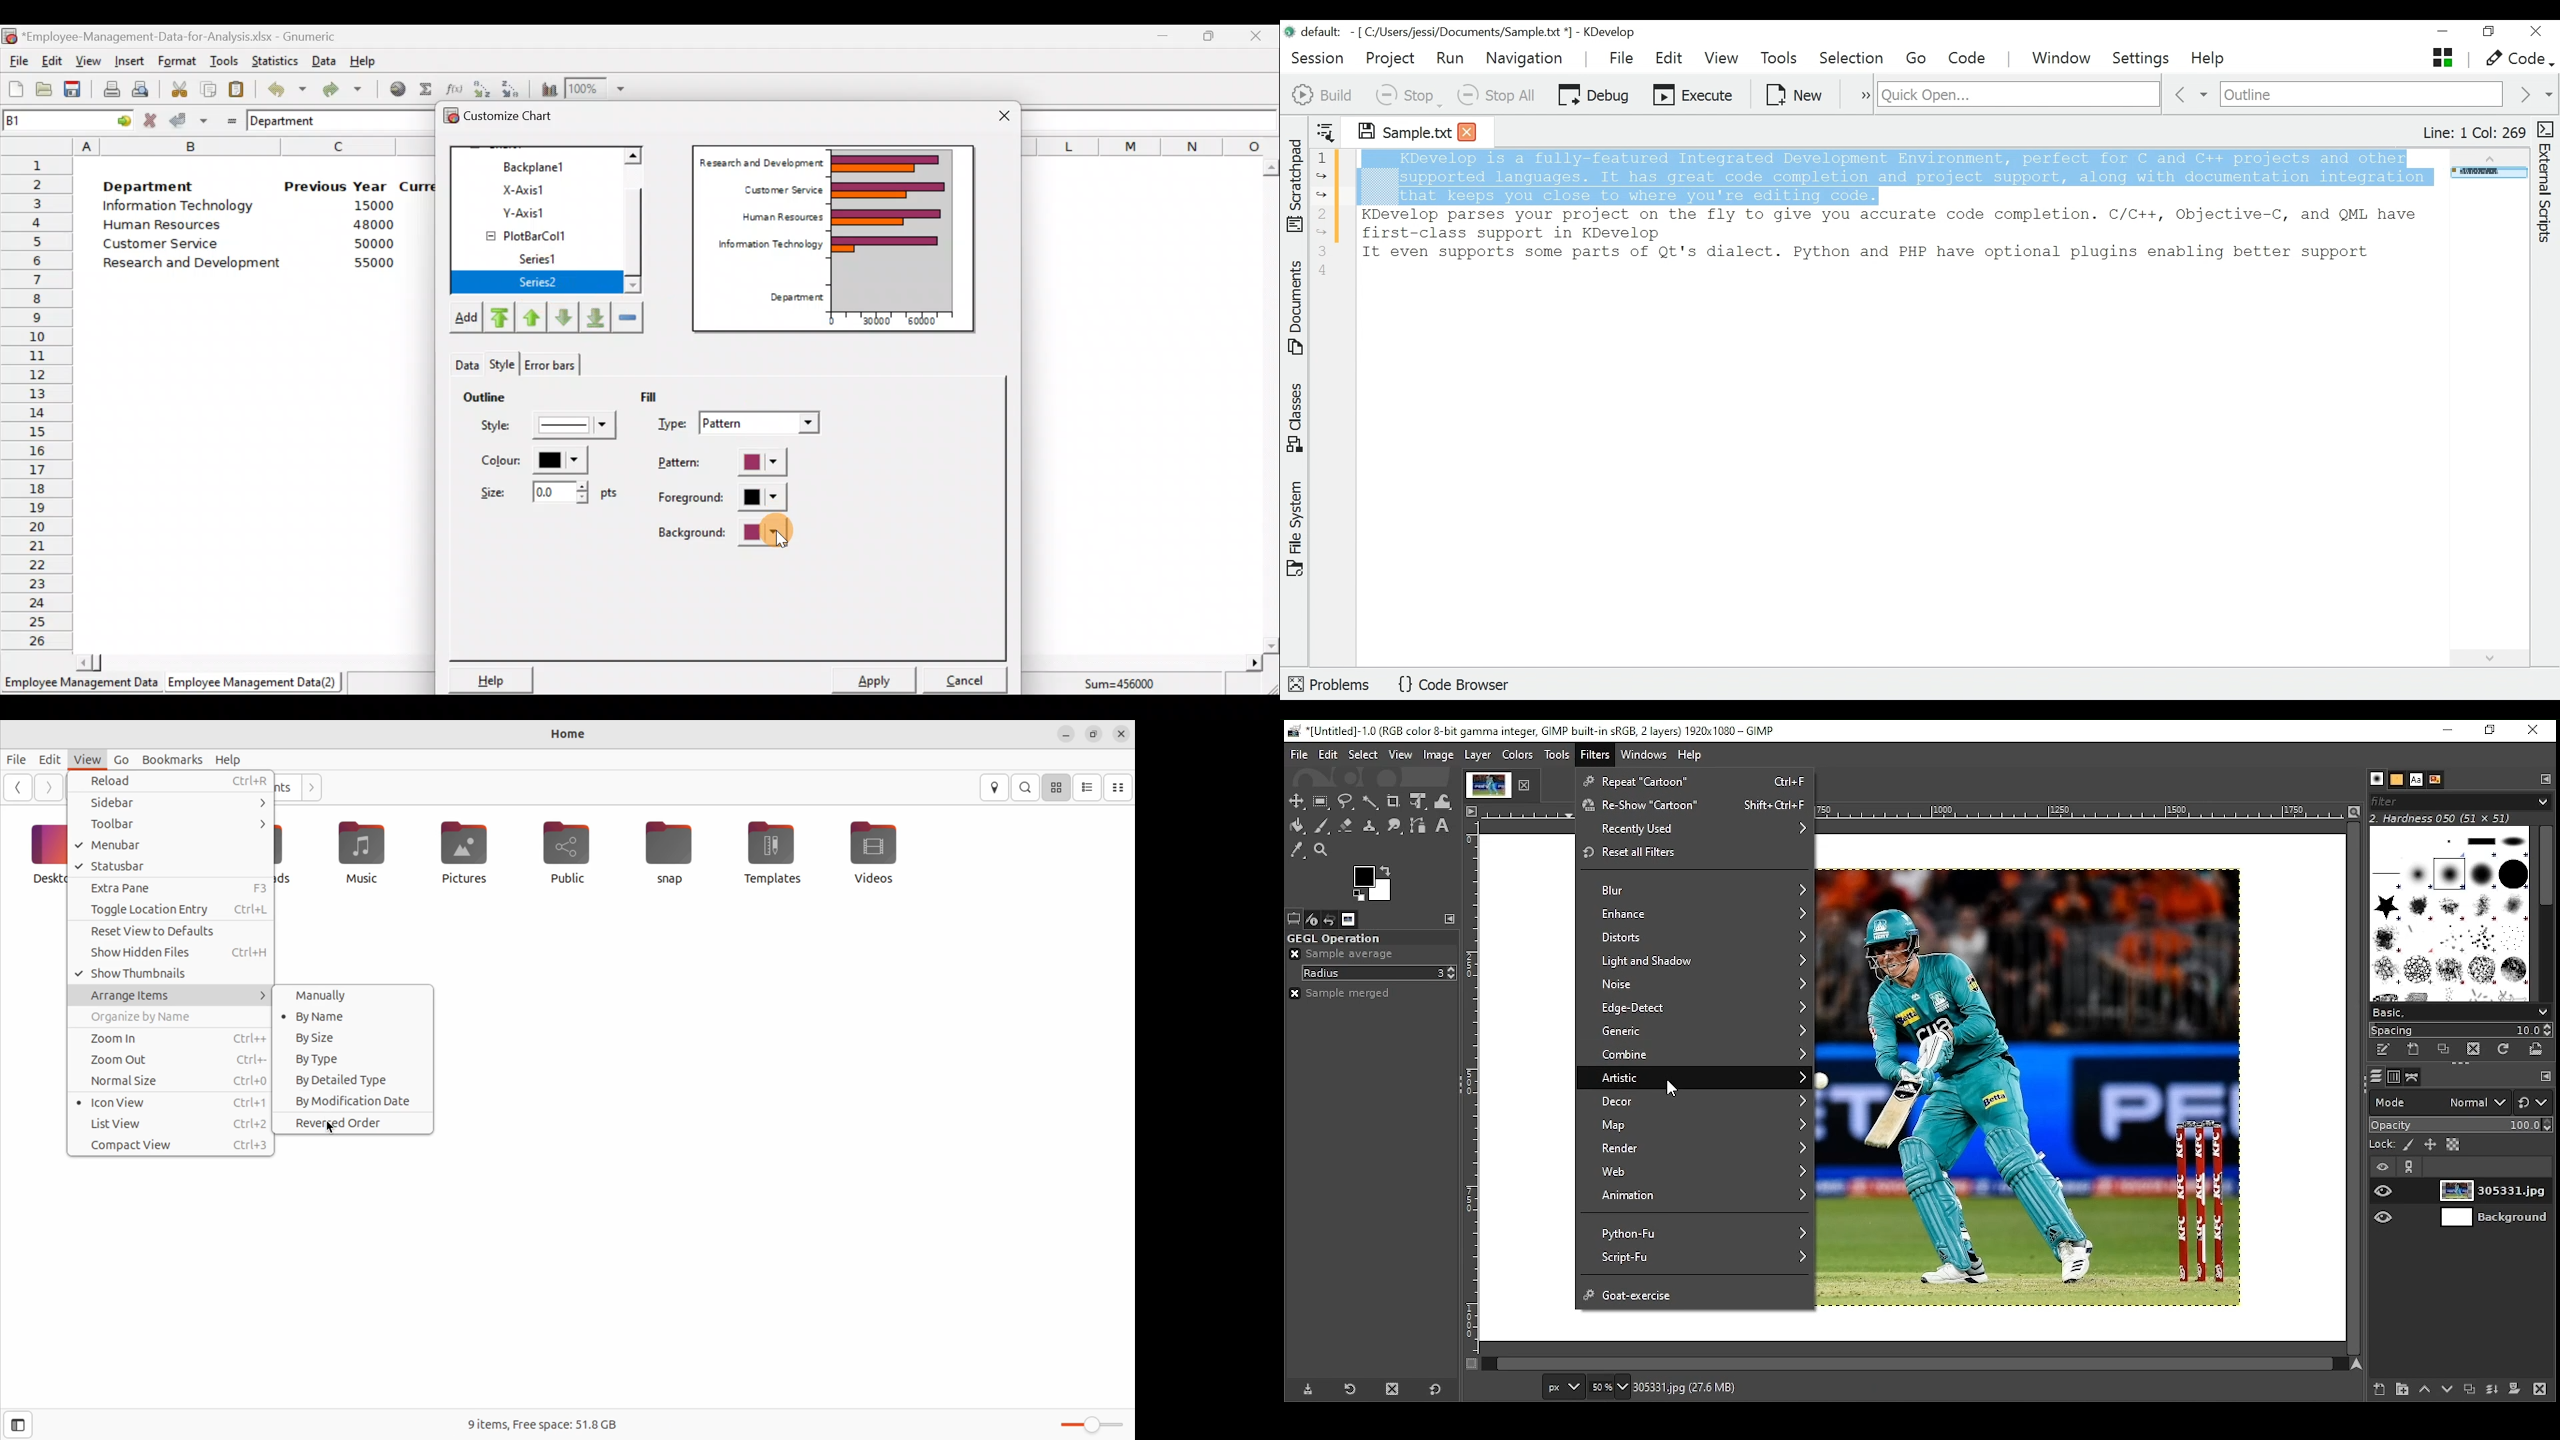  What do you see at coordinates (369, 205) in the screenshot?
I see `15000` at bounding box center [369, 205].